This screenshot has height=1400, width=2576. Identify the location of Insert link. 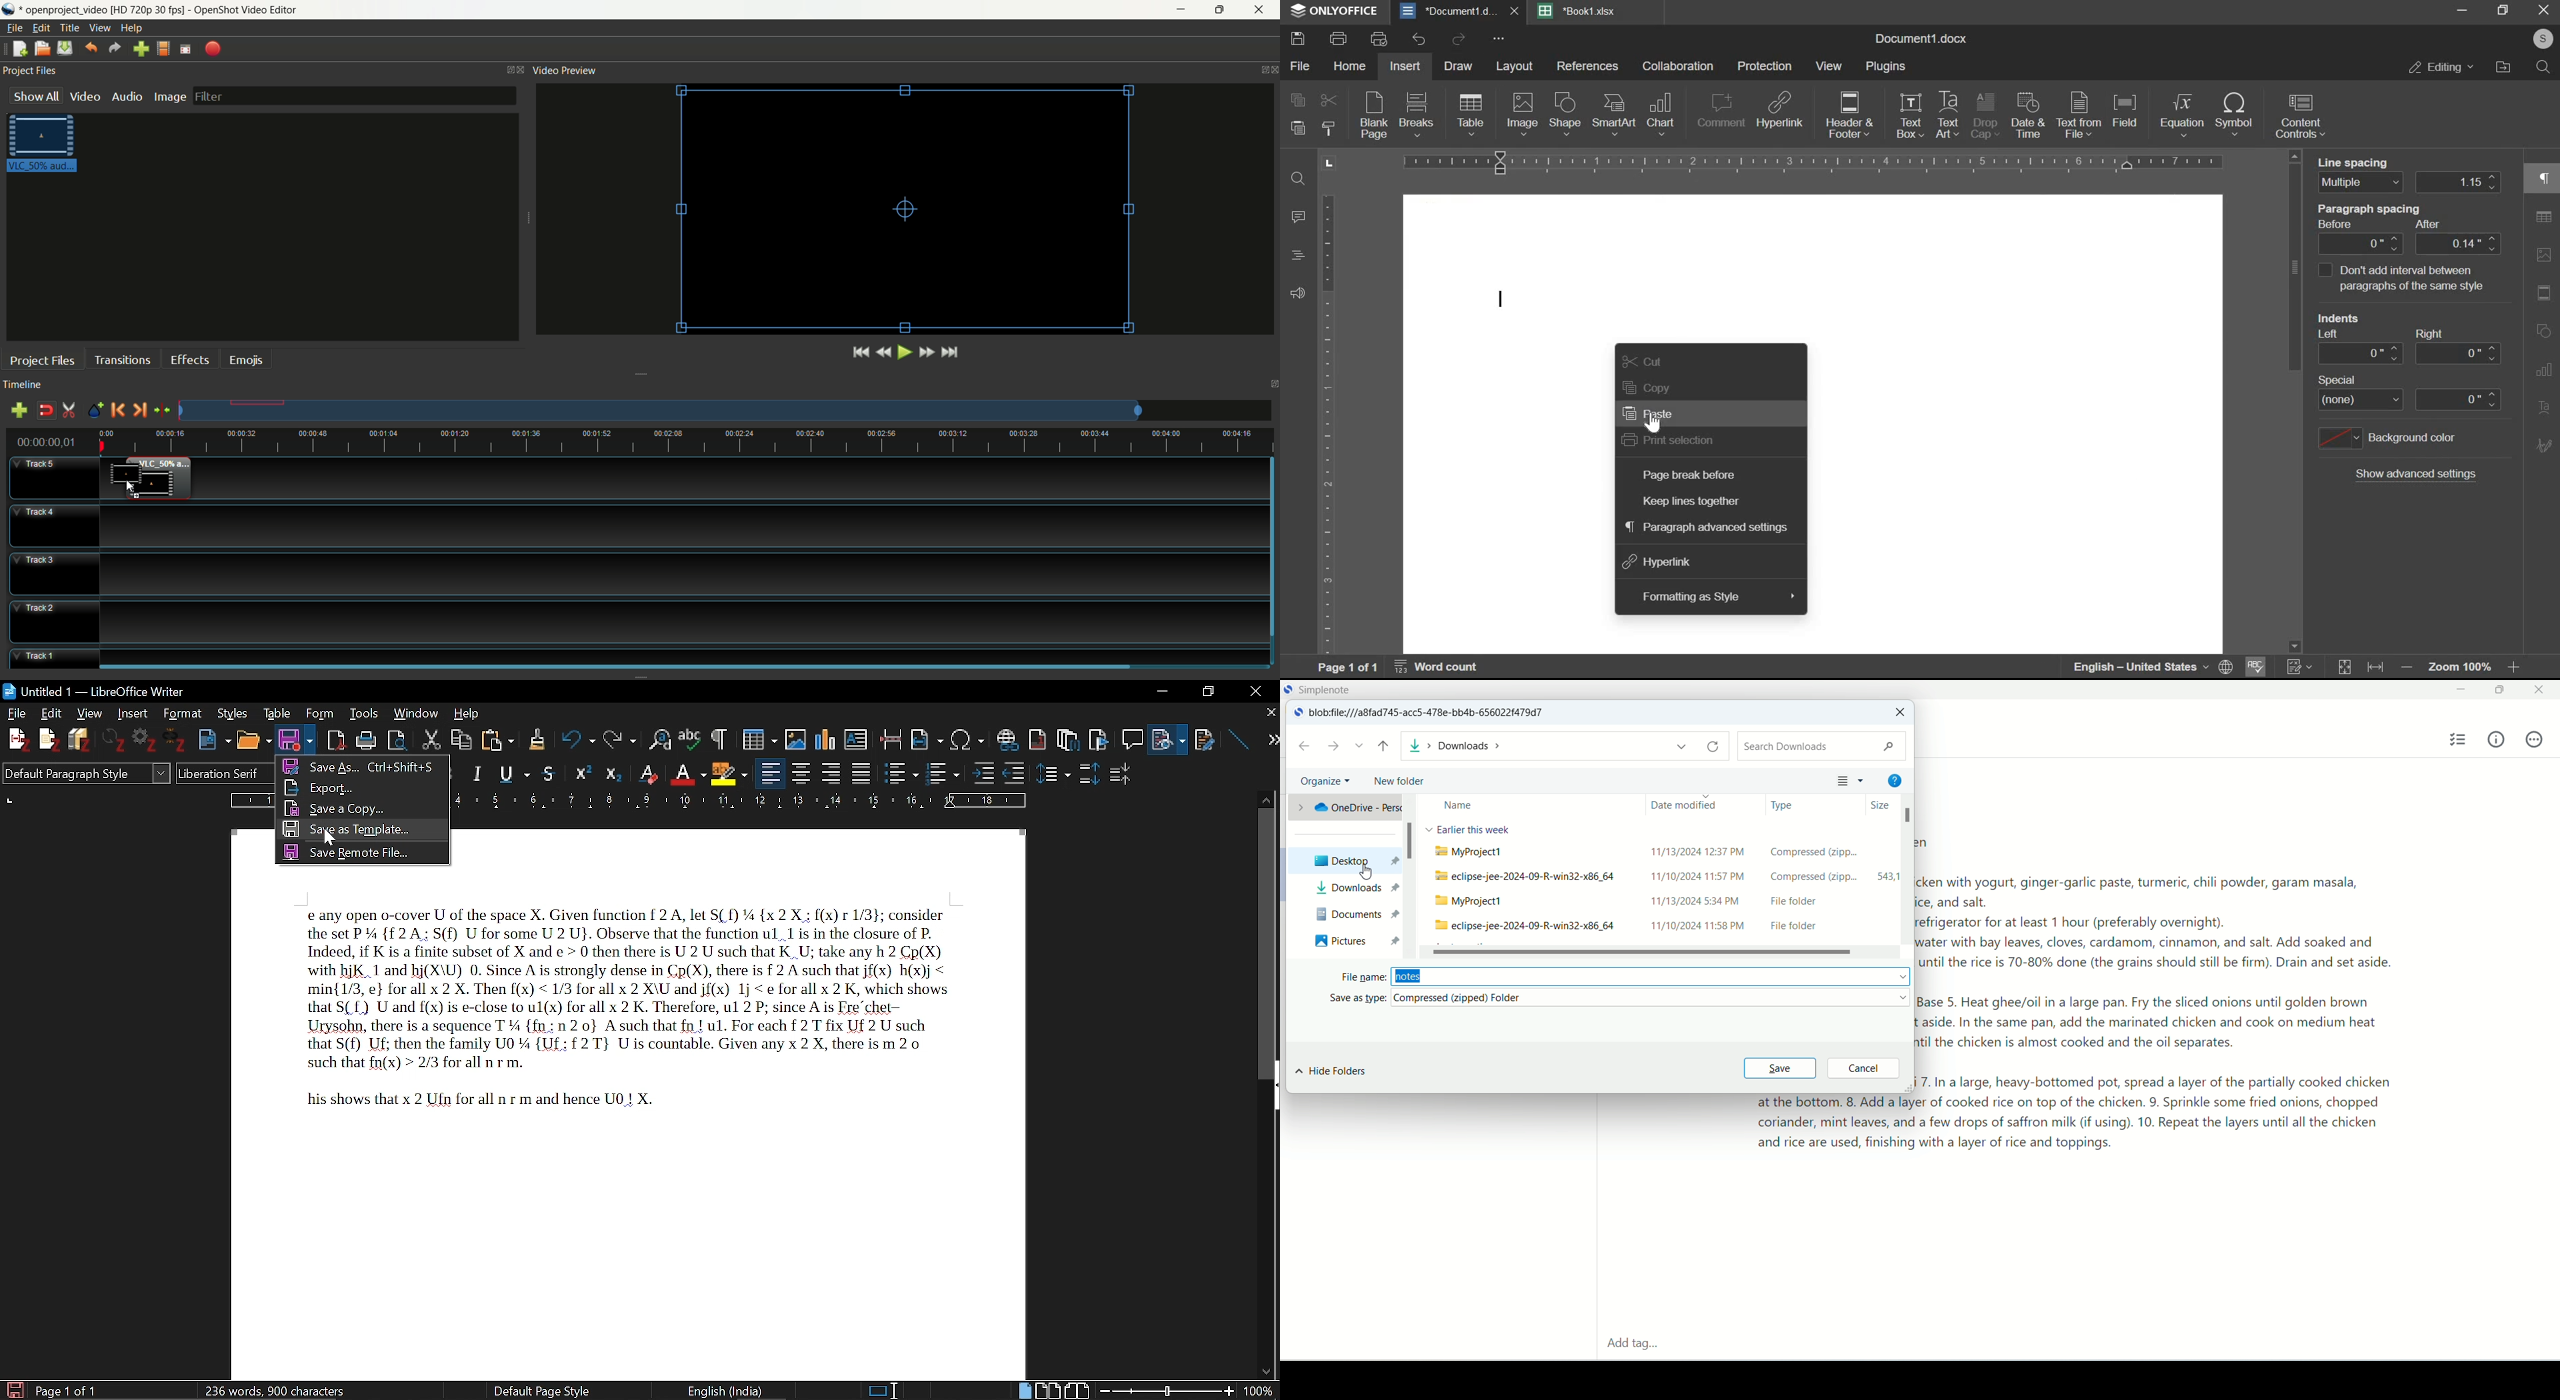
(1007, 736).